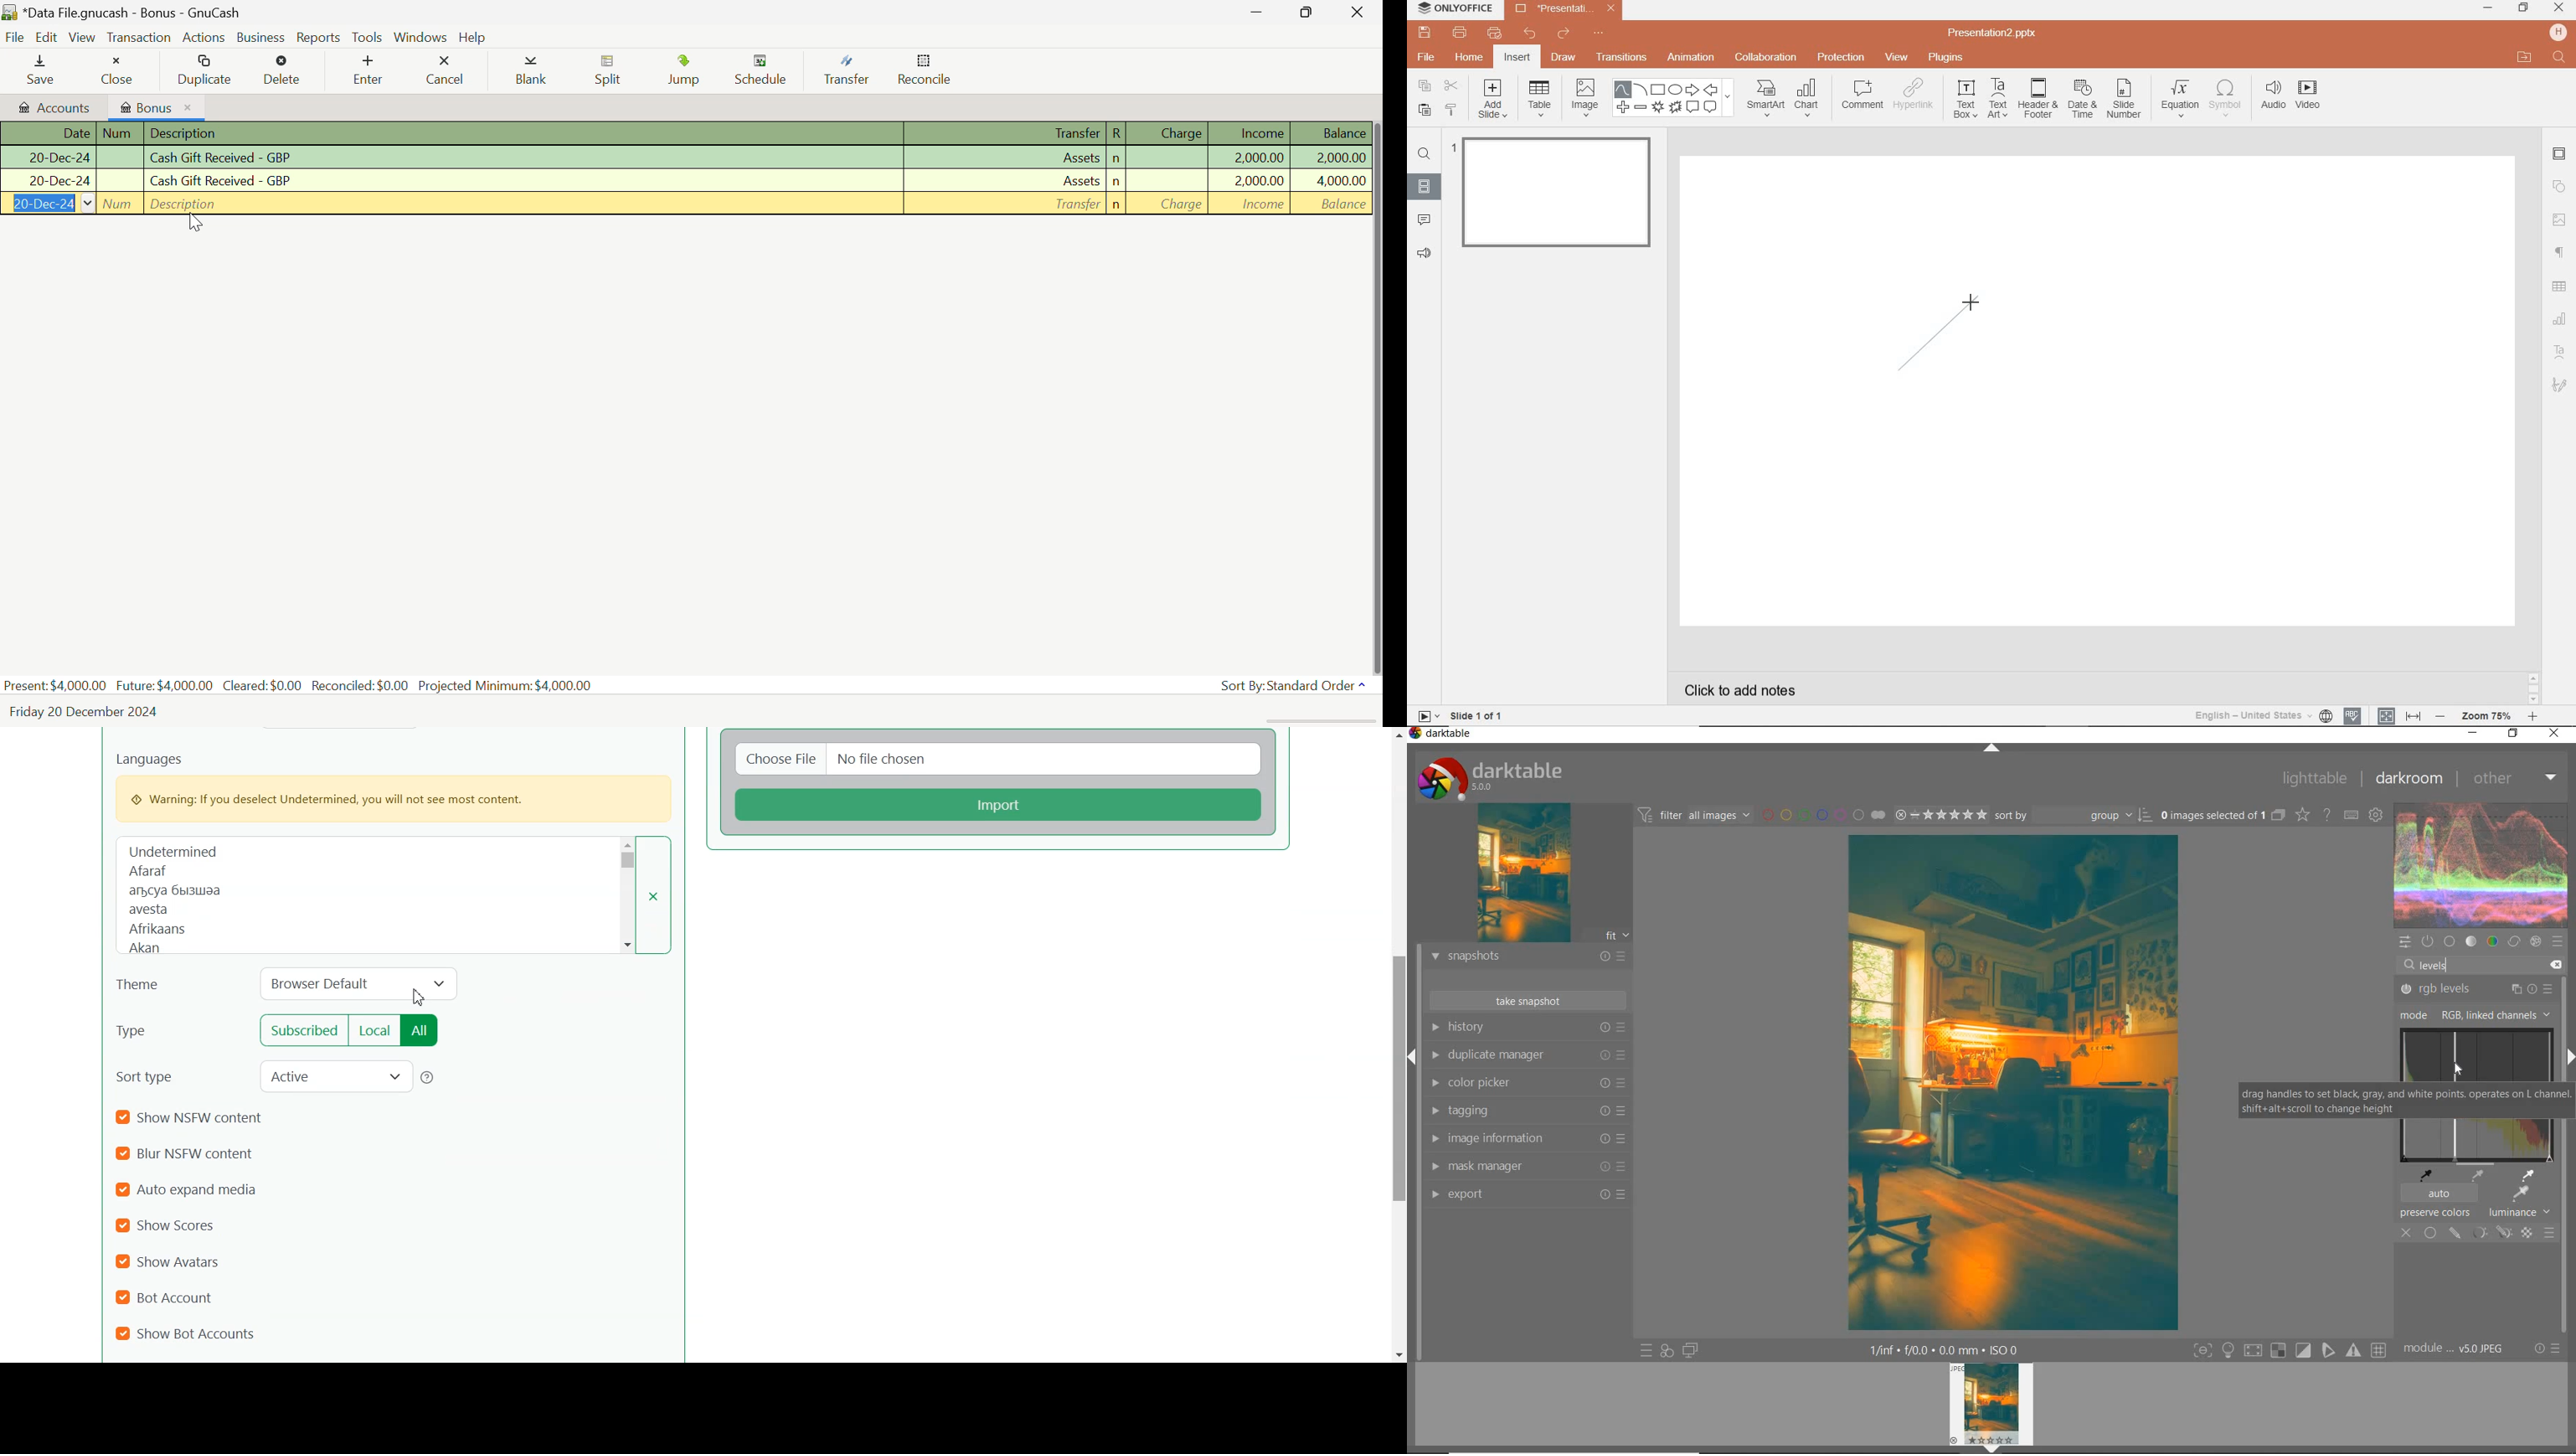  Describe the element at coordinates (266, 685) in the screenshot. I see `Cleared` at that location.